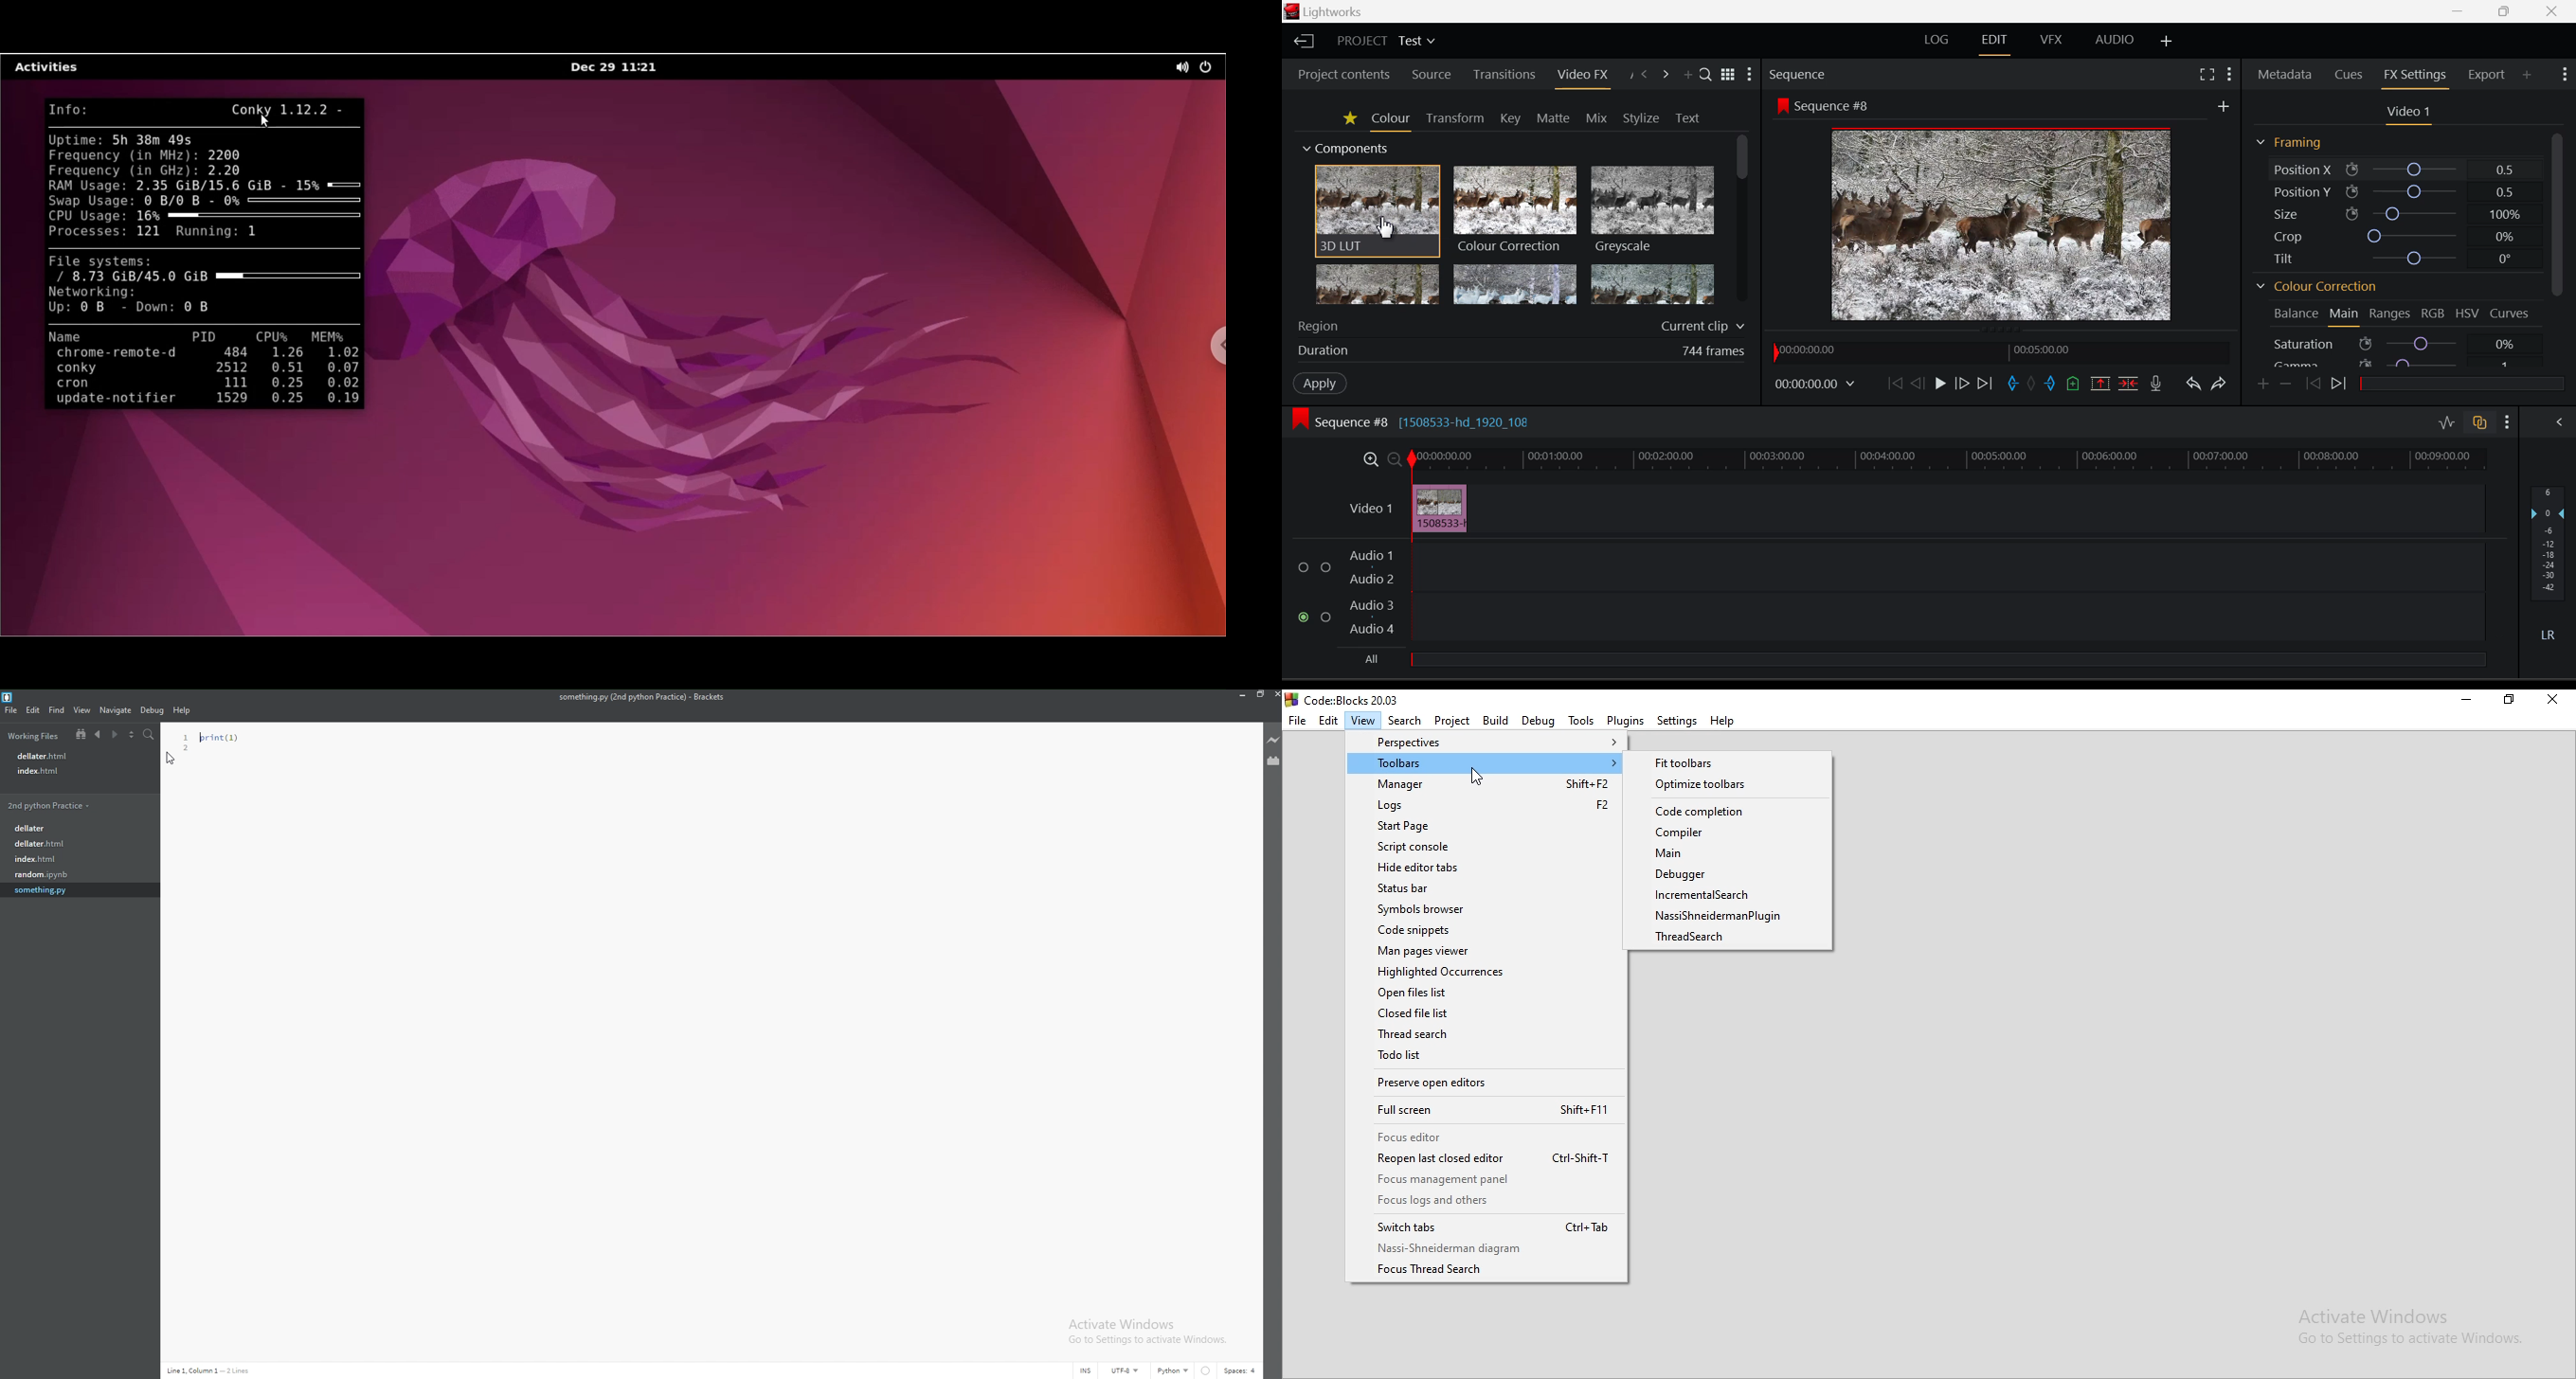 The width and height of the screenshot is (2576, 1400). Describe the element at coordinates (2466, 315) in the screenshot. I see `HSV` at that location.